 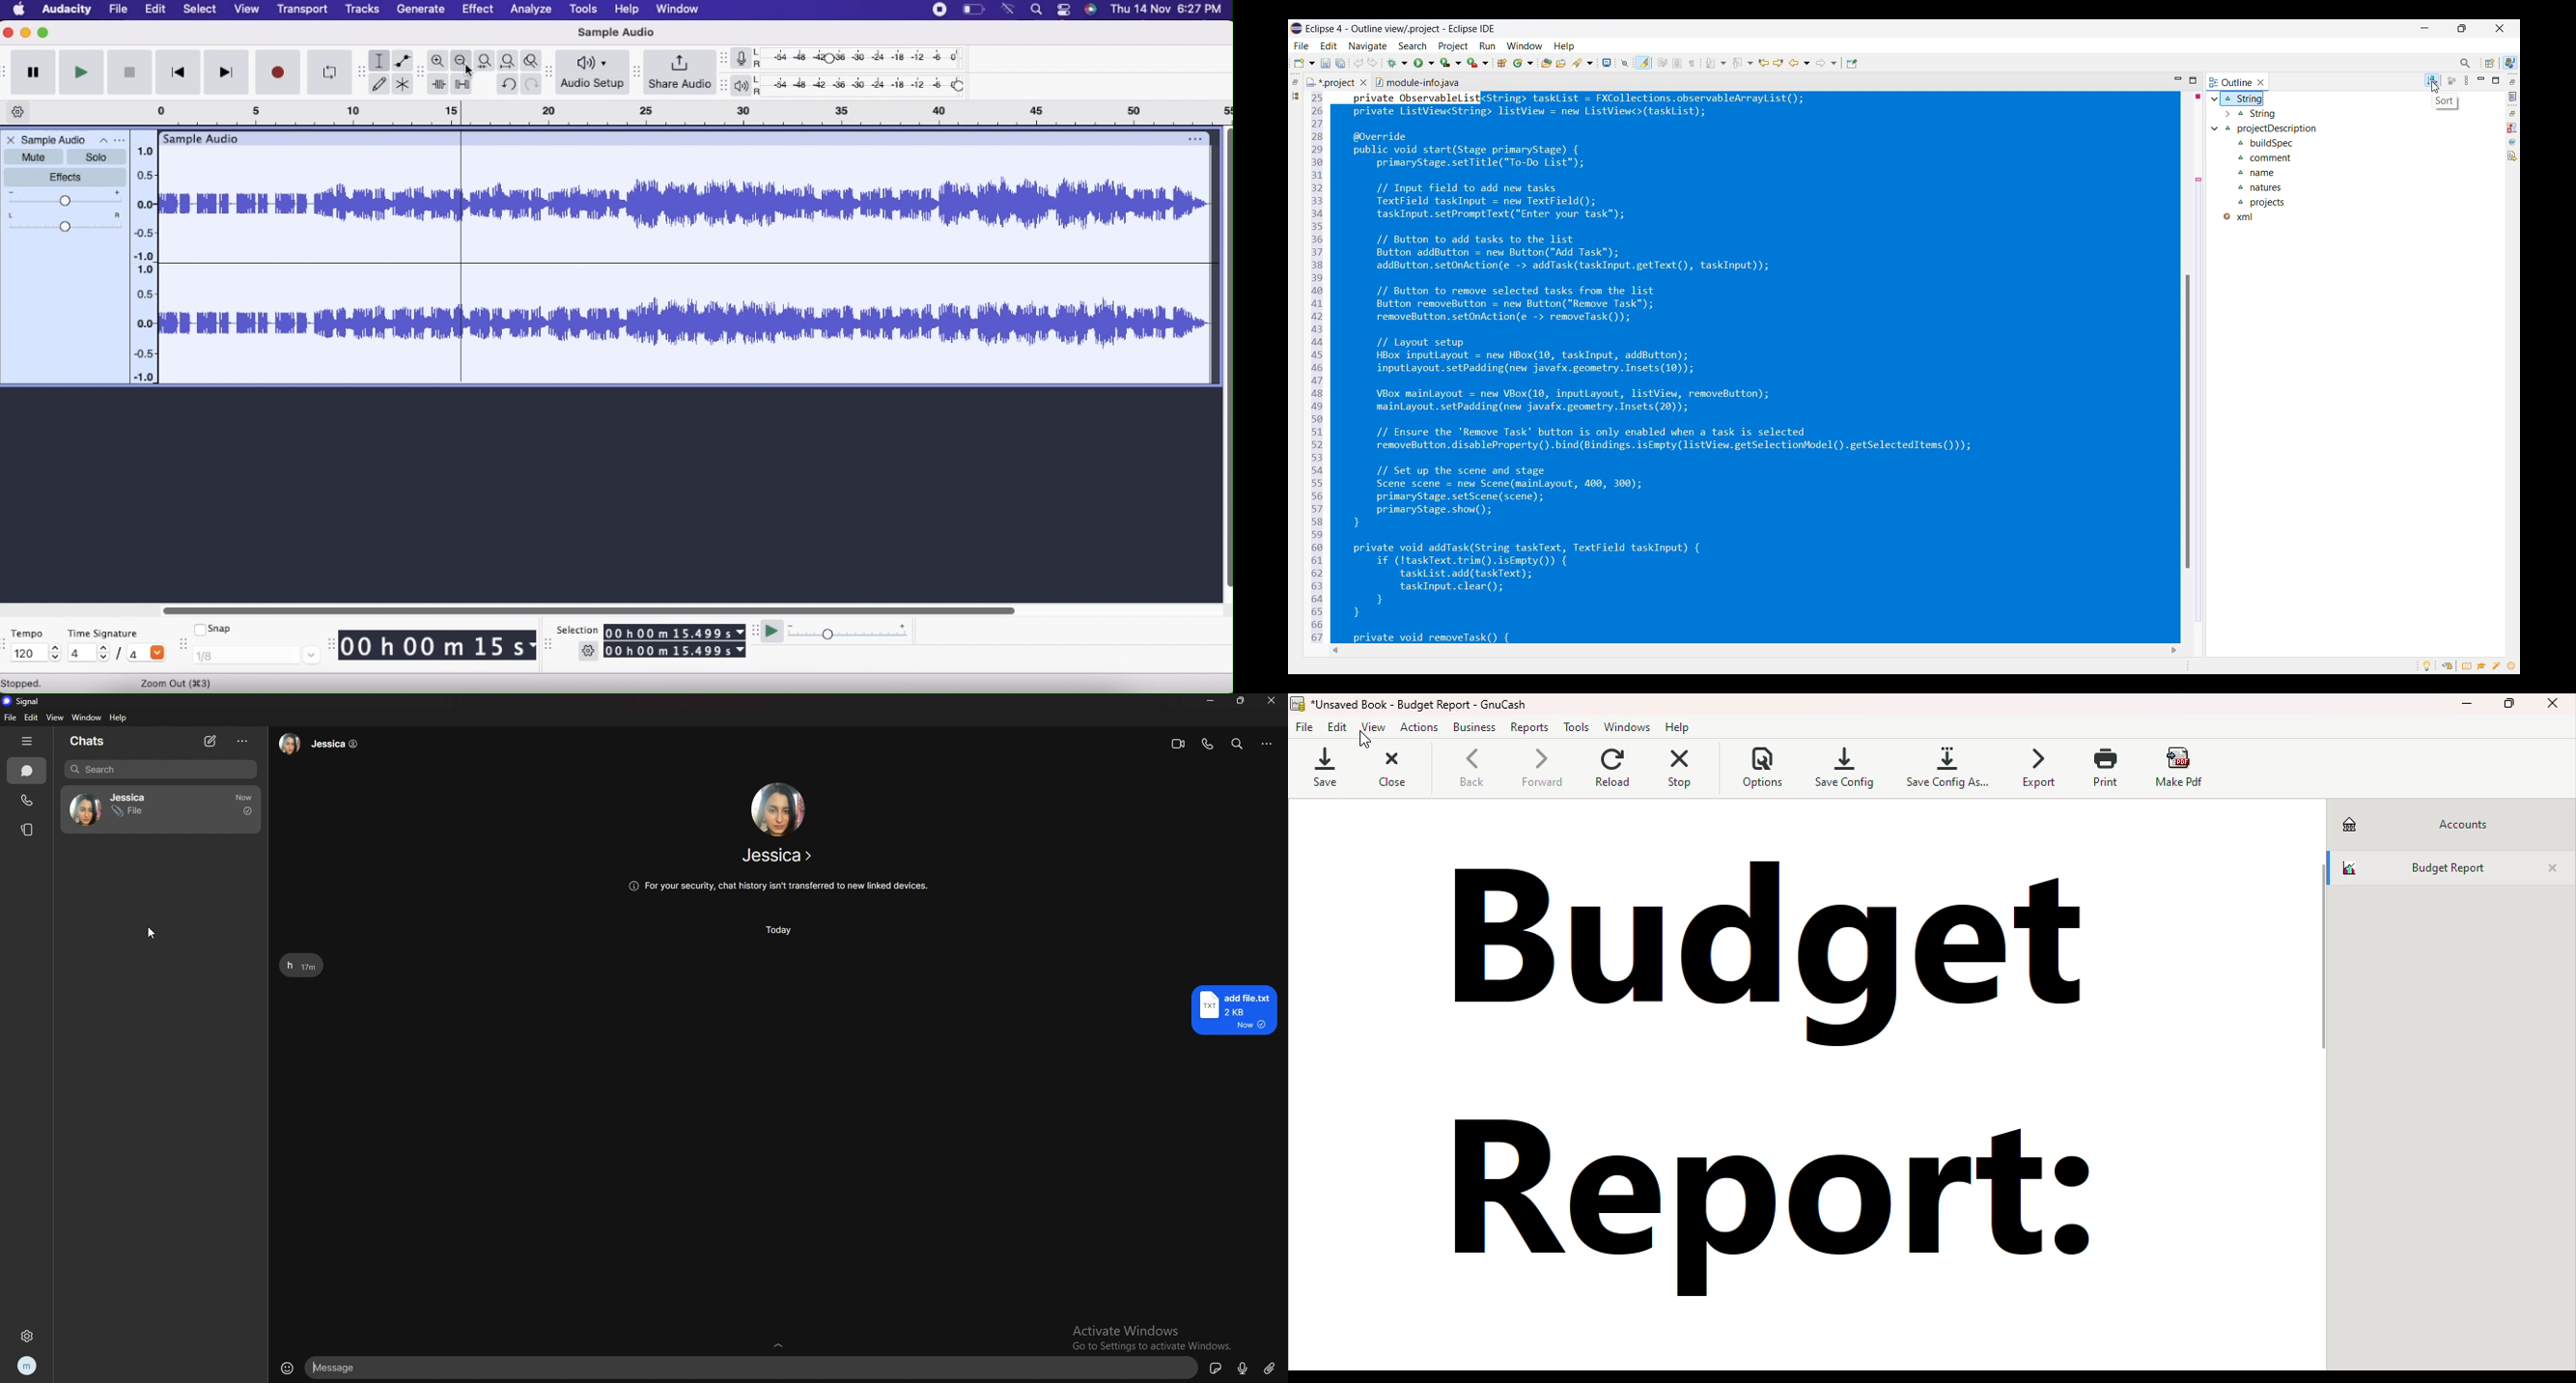 I want to click on Options, so click(x=113, y=139).